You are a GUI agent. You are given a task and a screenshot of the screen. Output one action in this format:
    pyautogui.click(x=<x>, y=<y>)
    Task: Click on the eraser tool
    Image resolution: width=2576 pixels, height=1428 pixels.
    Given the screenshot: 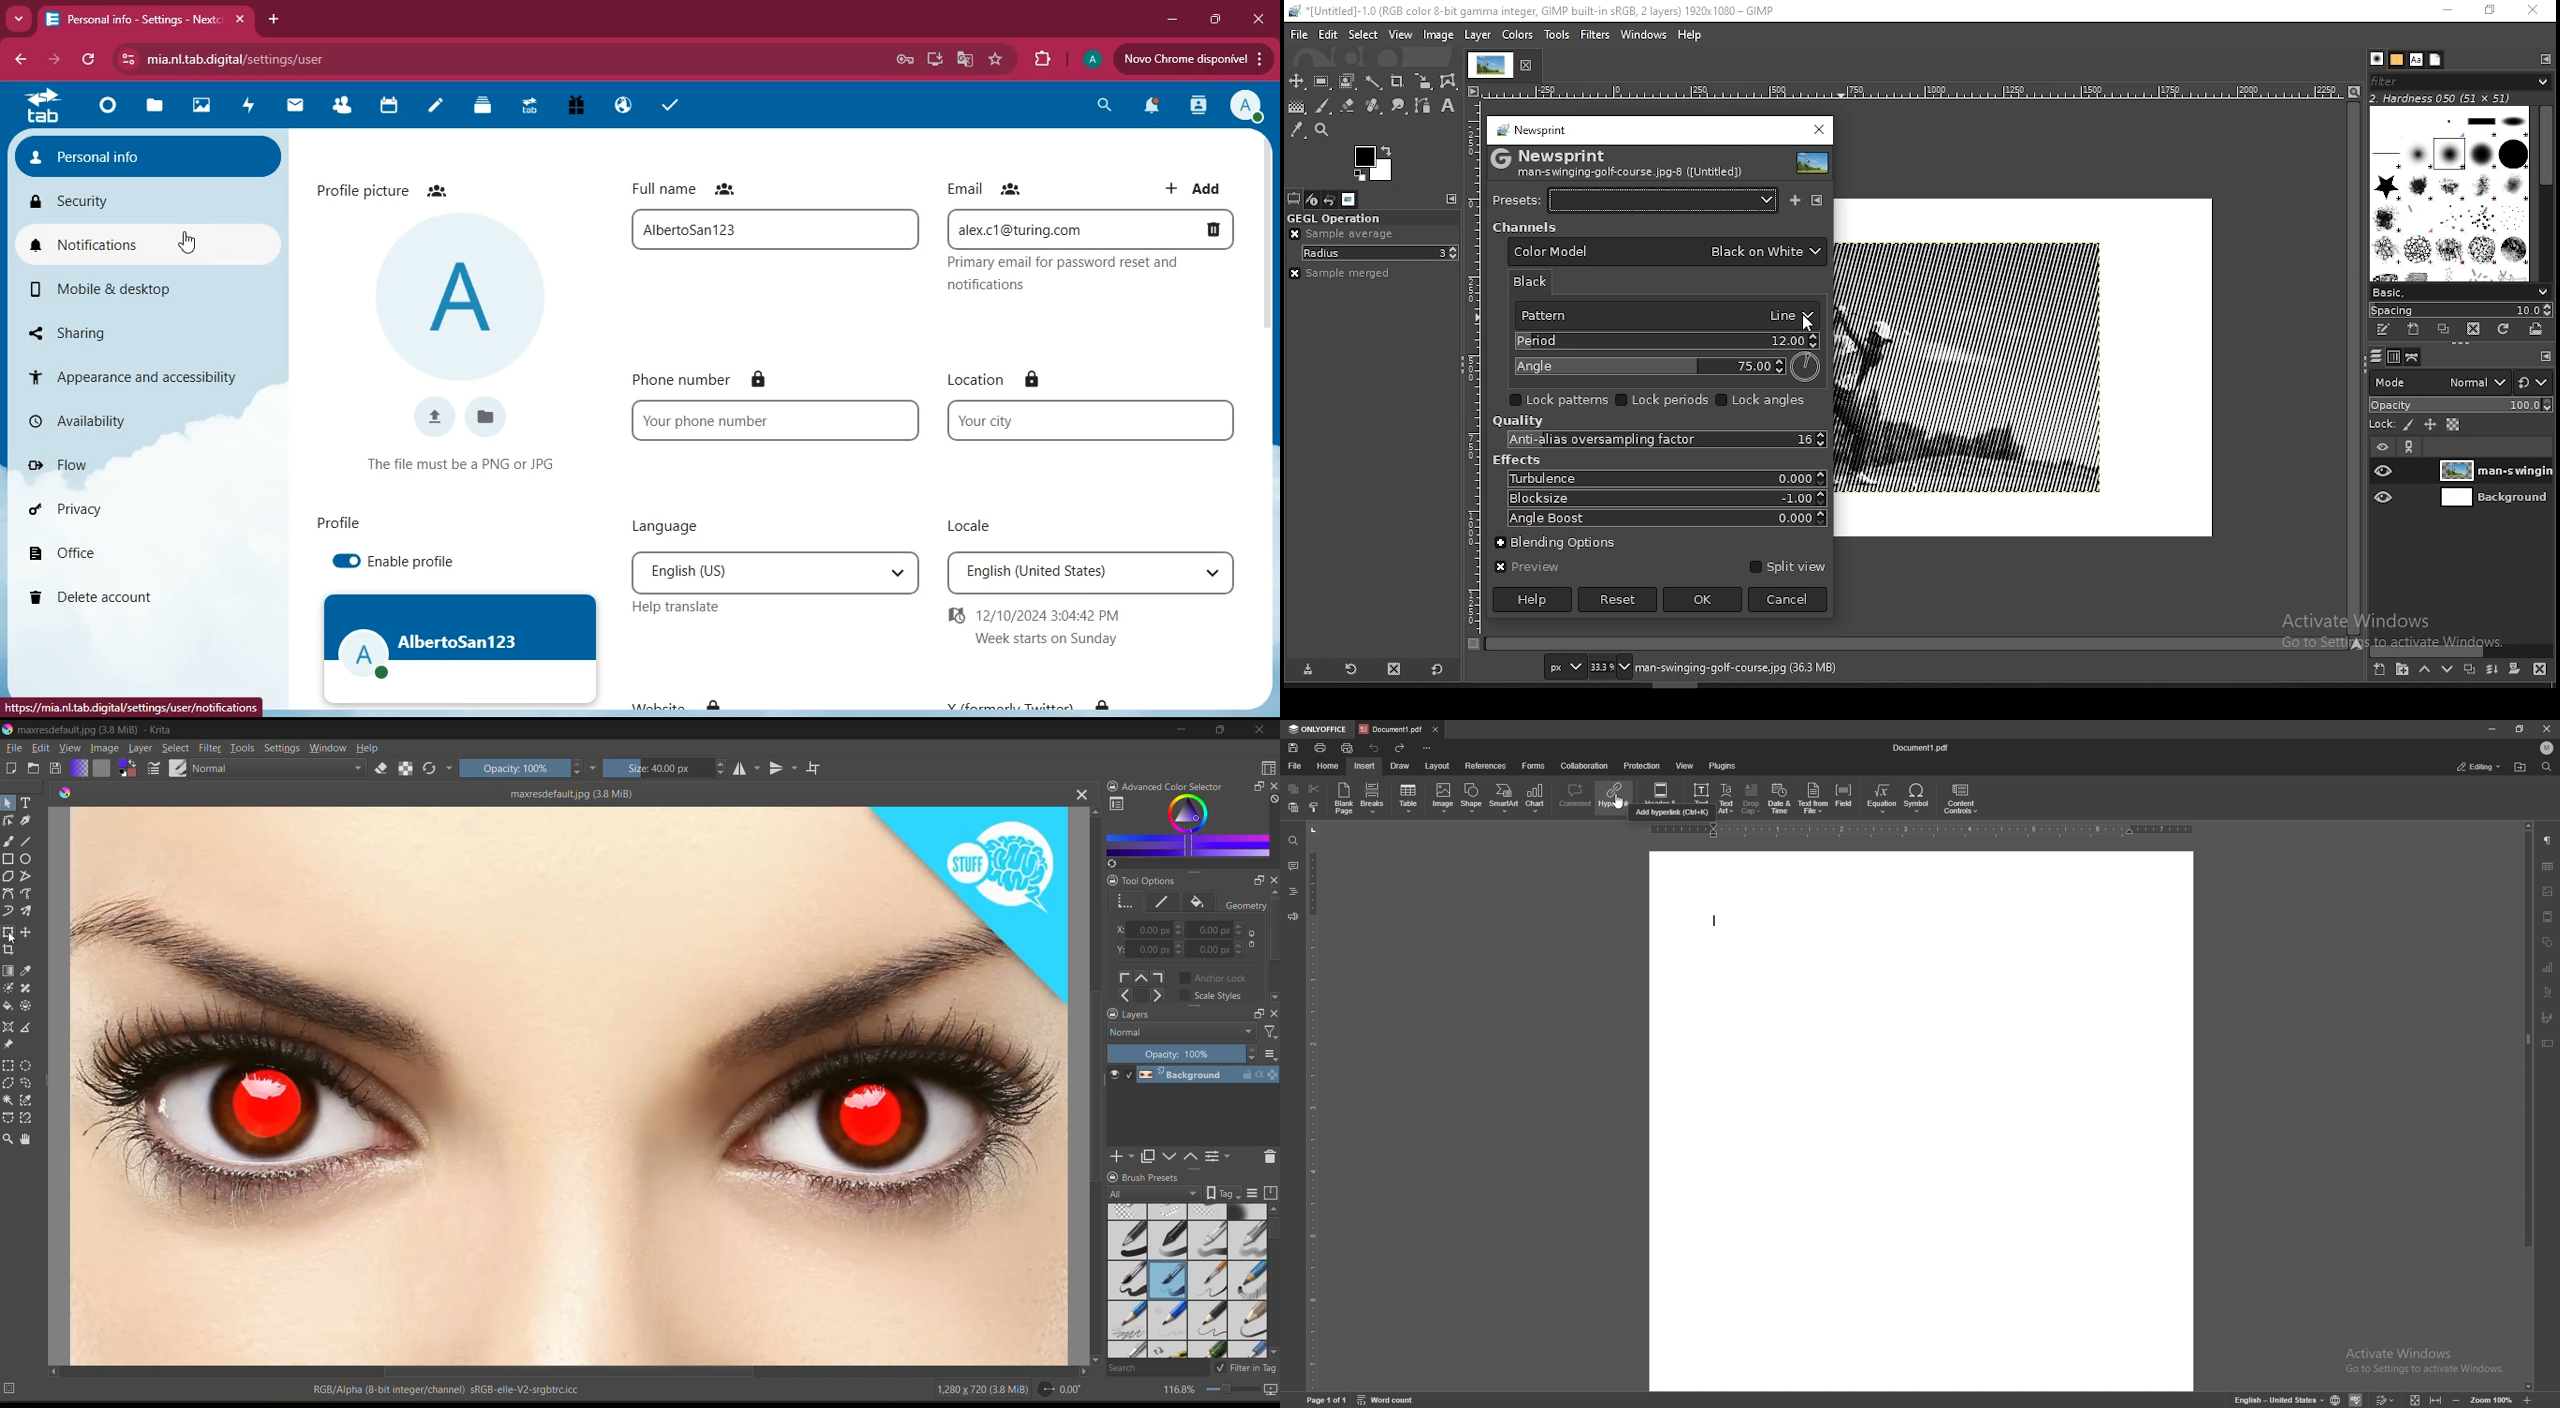 What is the action you would take?
    pyautogui.click(x=1348, y=107)
    